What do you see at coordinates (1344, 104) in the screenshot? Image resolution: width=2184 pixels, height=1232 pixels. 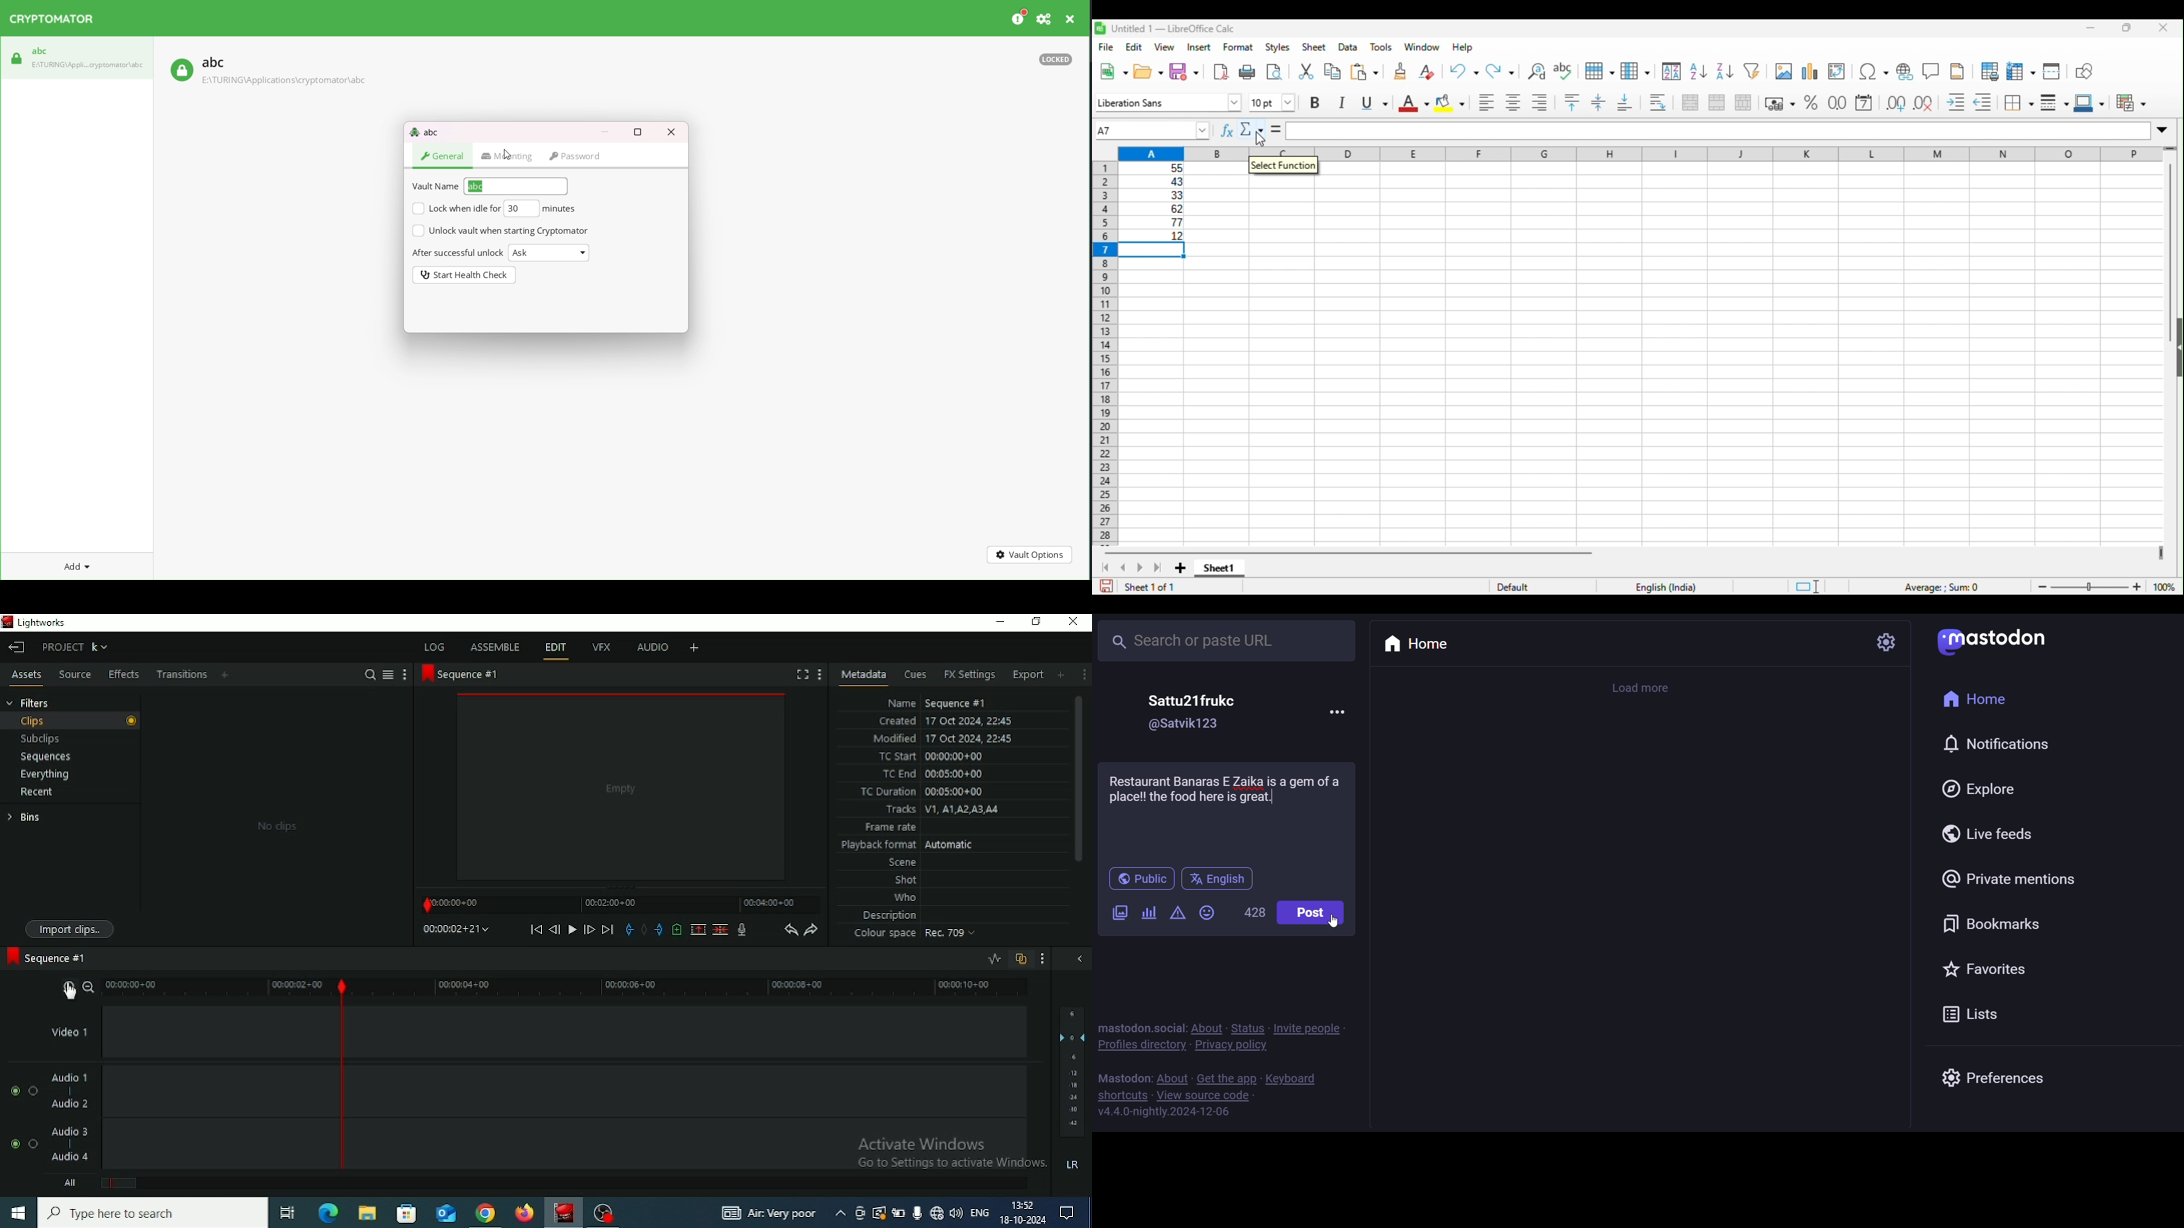 I see `italics` at bounding box center [1344, 104].